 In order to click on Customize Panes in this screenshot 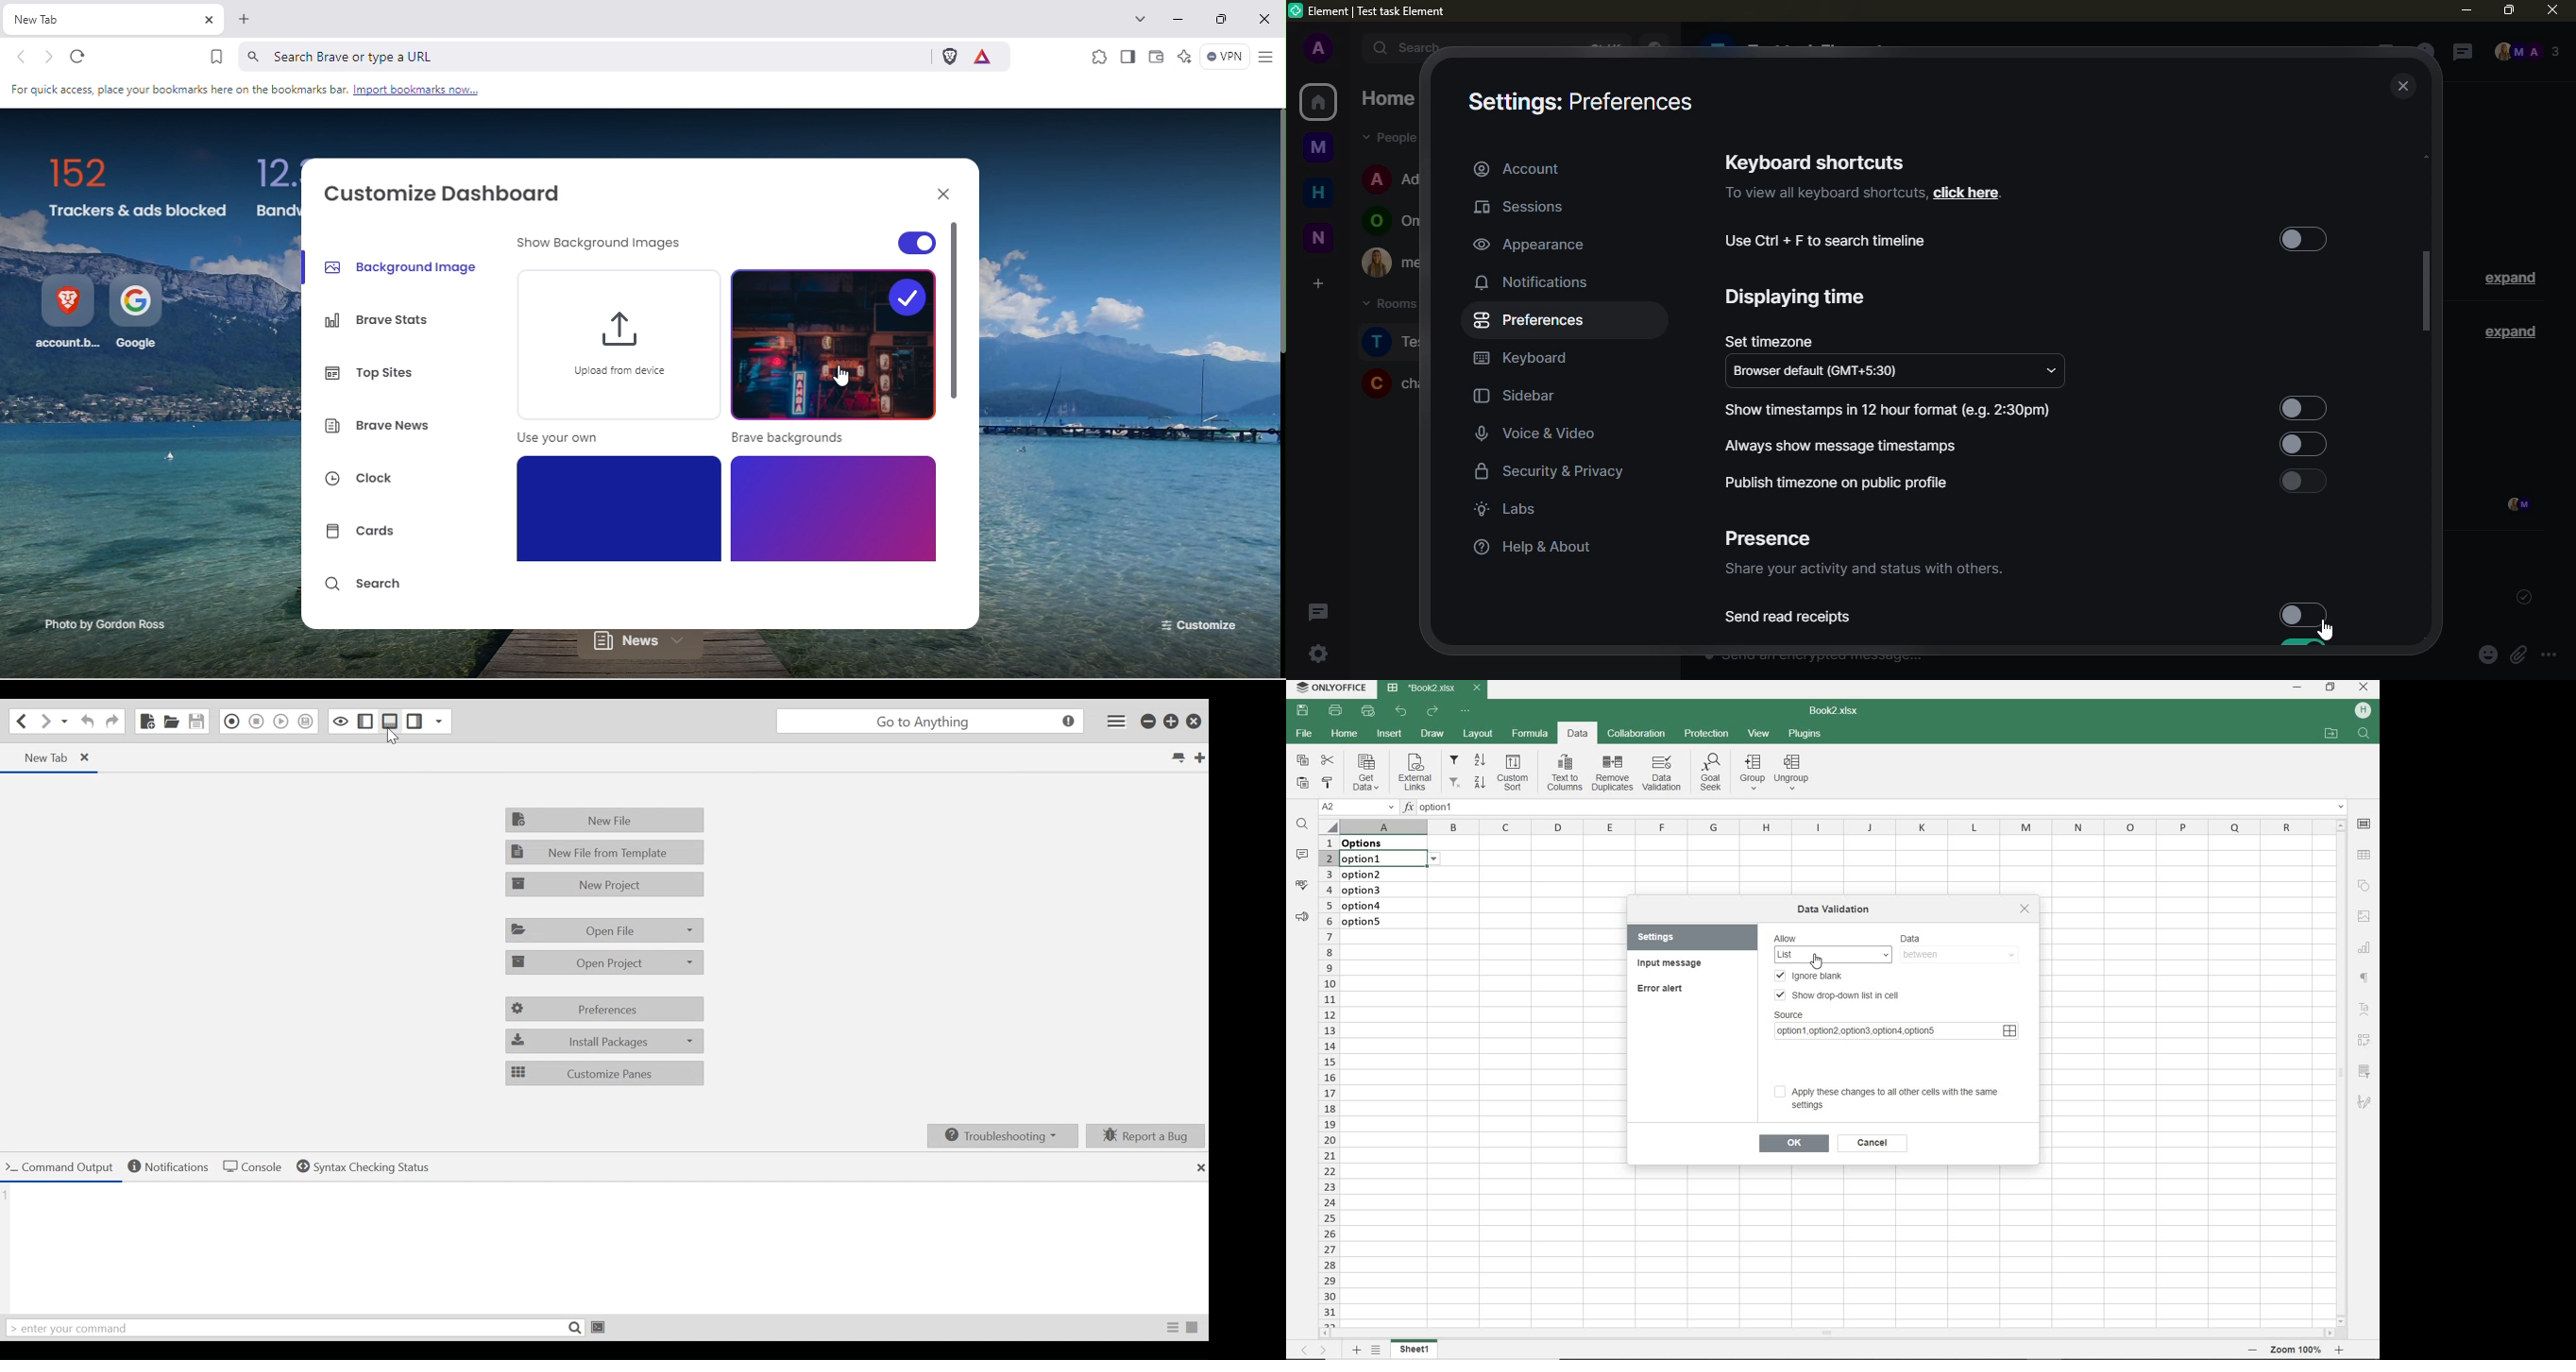, I will do `click(604, 1074)`.